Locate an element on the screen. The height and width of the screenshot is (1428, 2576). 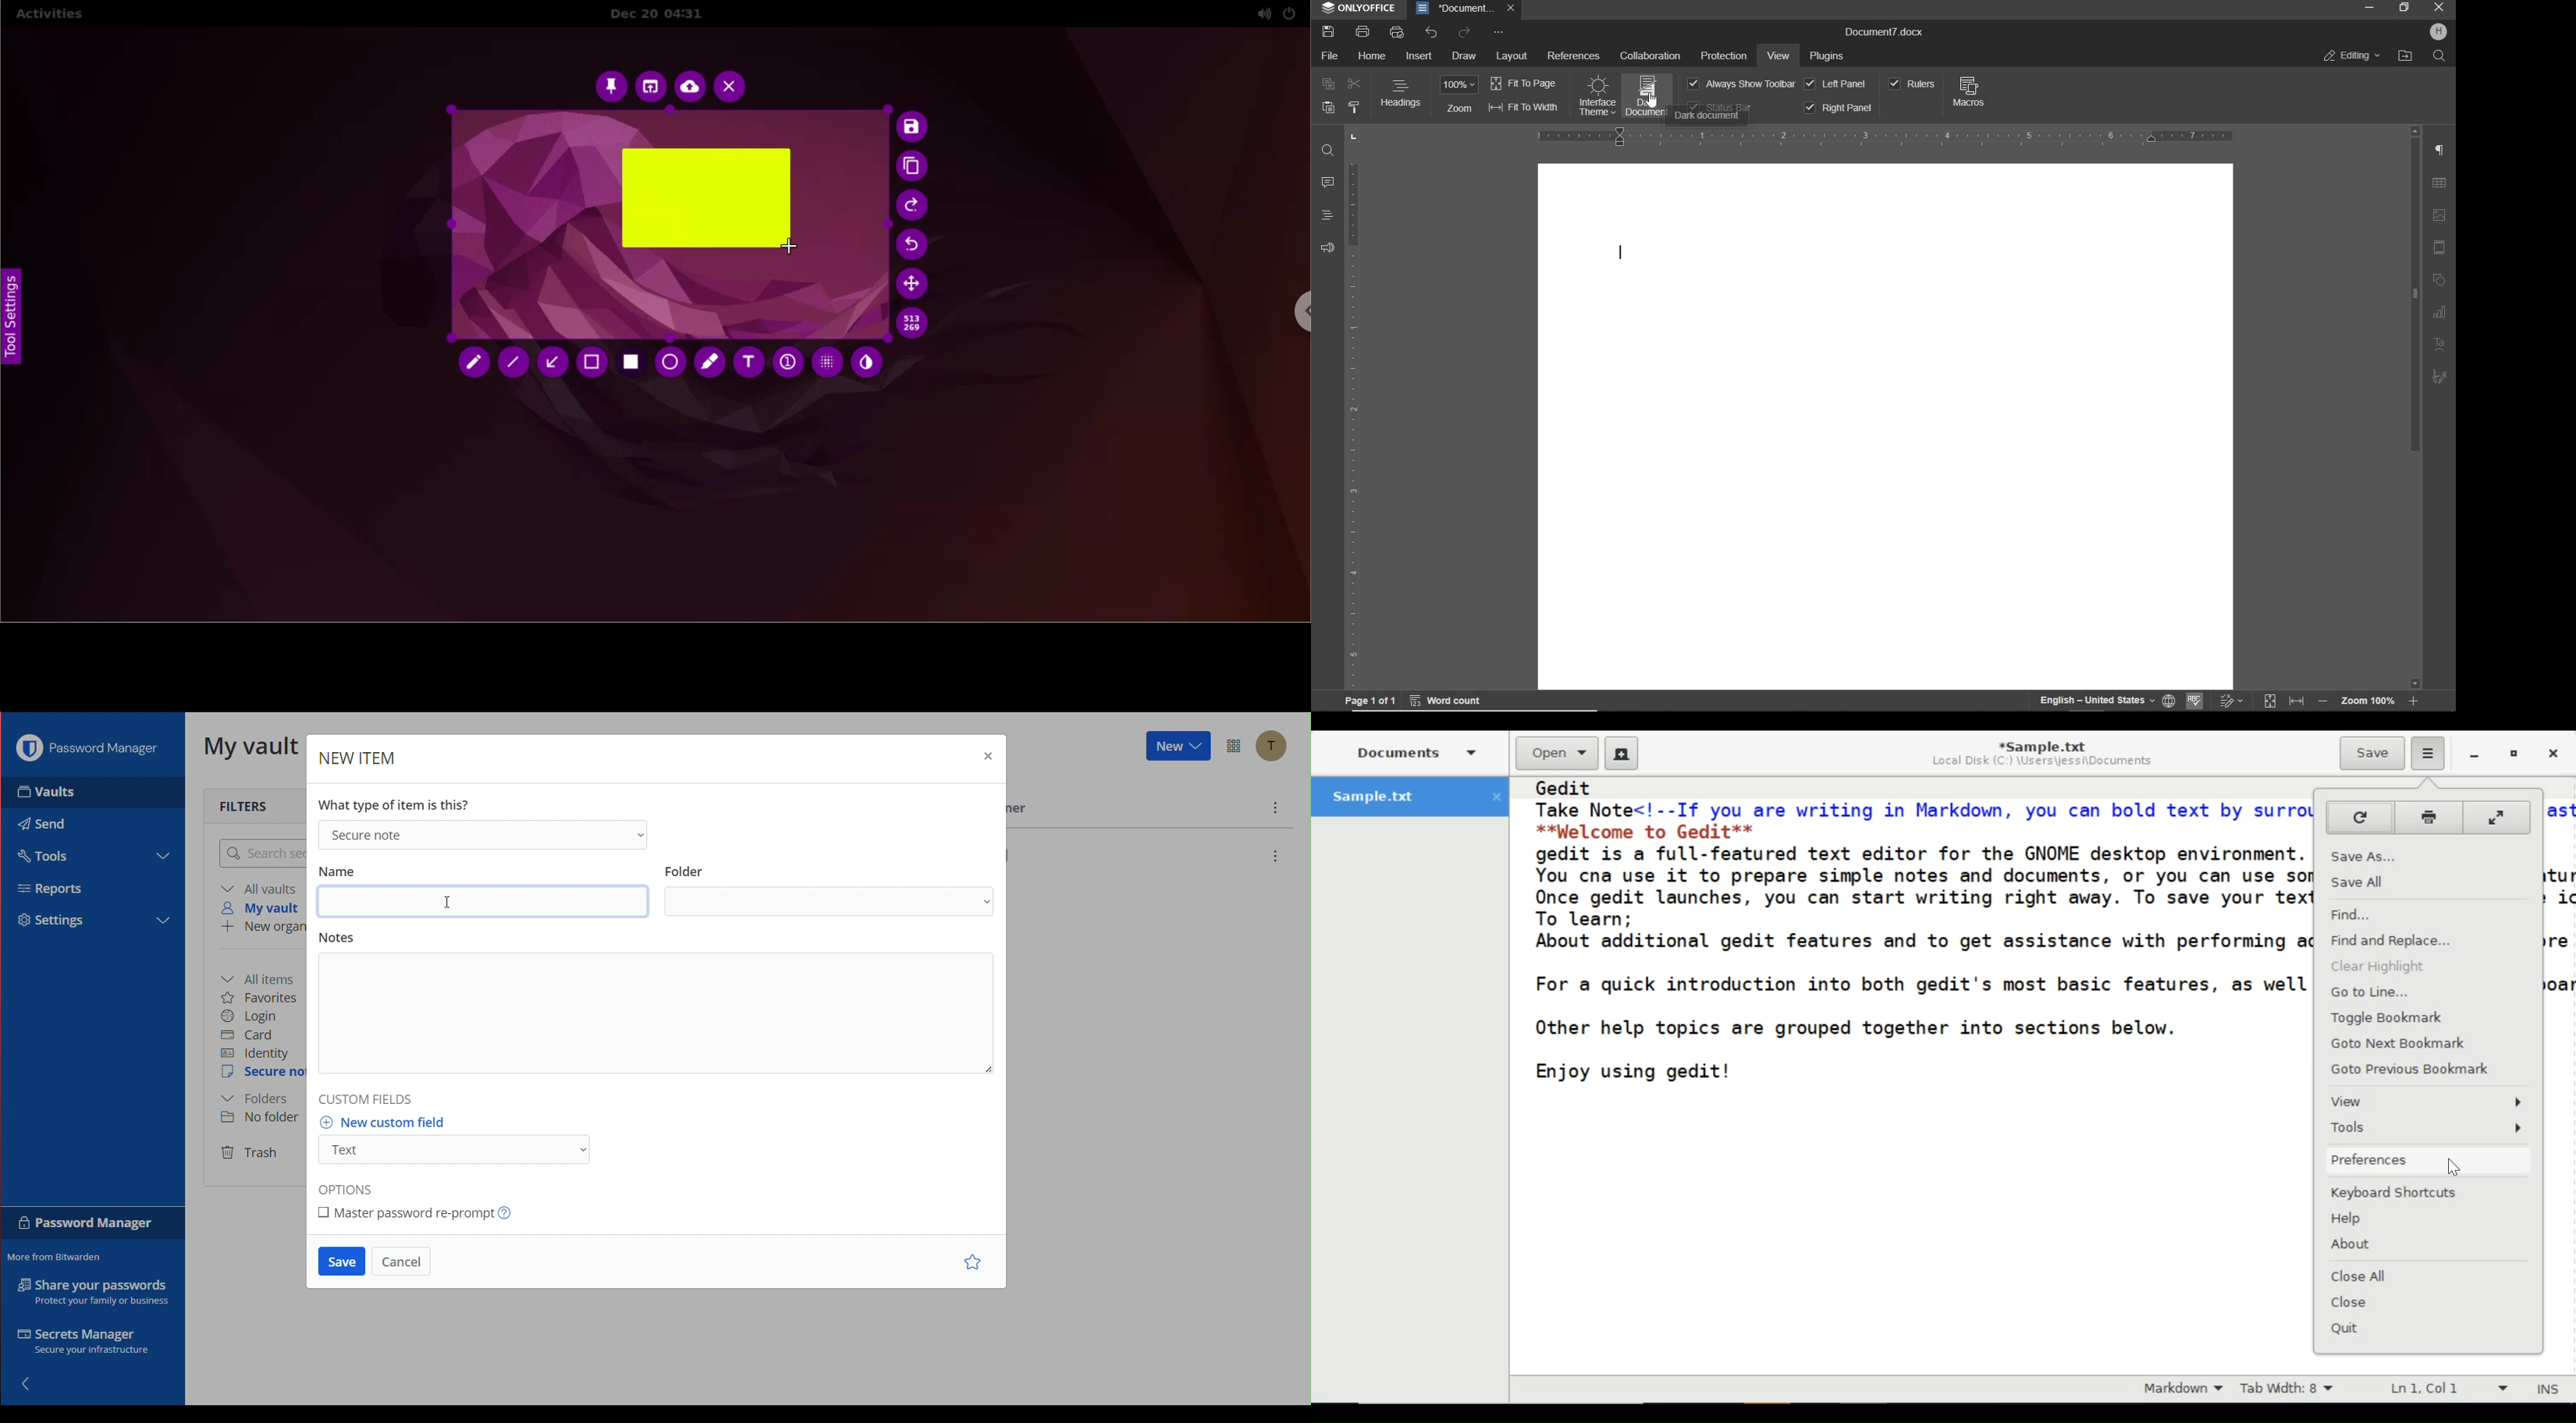
Find is located at coordinates (2363, 915).